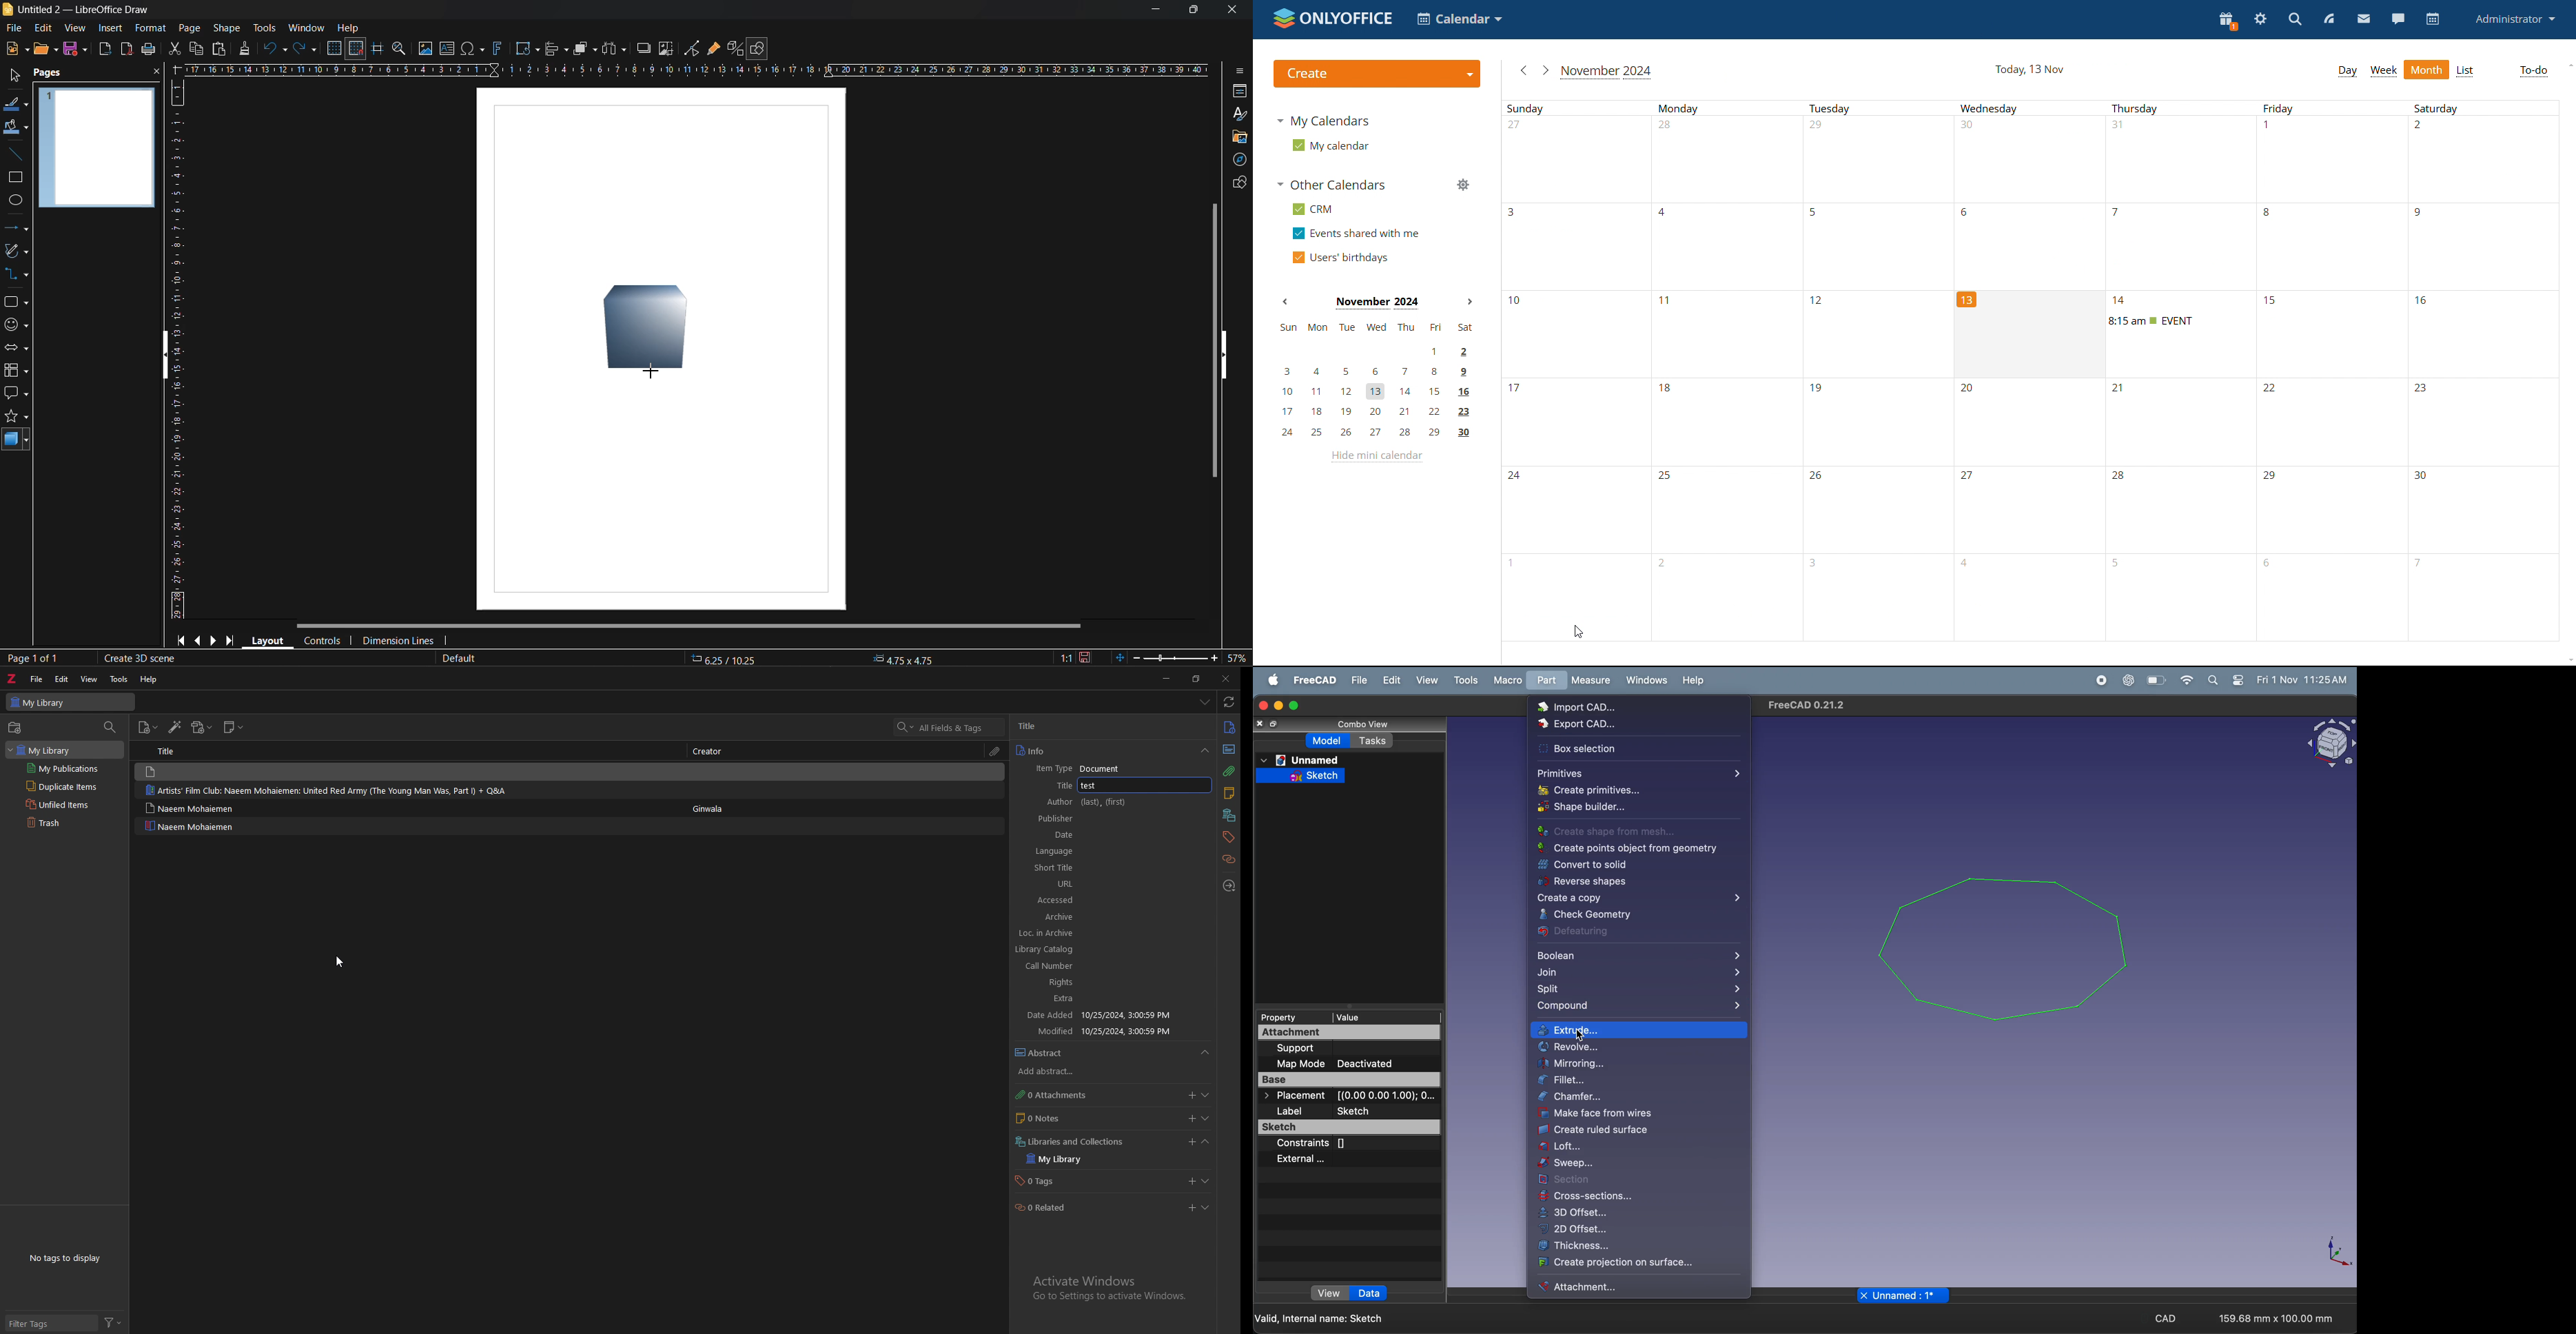 This screenshot has height=1344, width=2576. What do you see at coordinates (1337, 1049) in the screenshot?
I see `support` at bounding box center [1337, 1049].